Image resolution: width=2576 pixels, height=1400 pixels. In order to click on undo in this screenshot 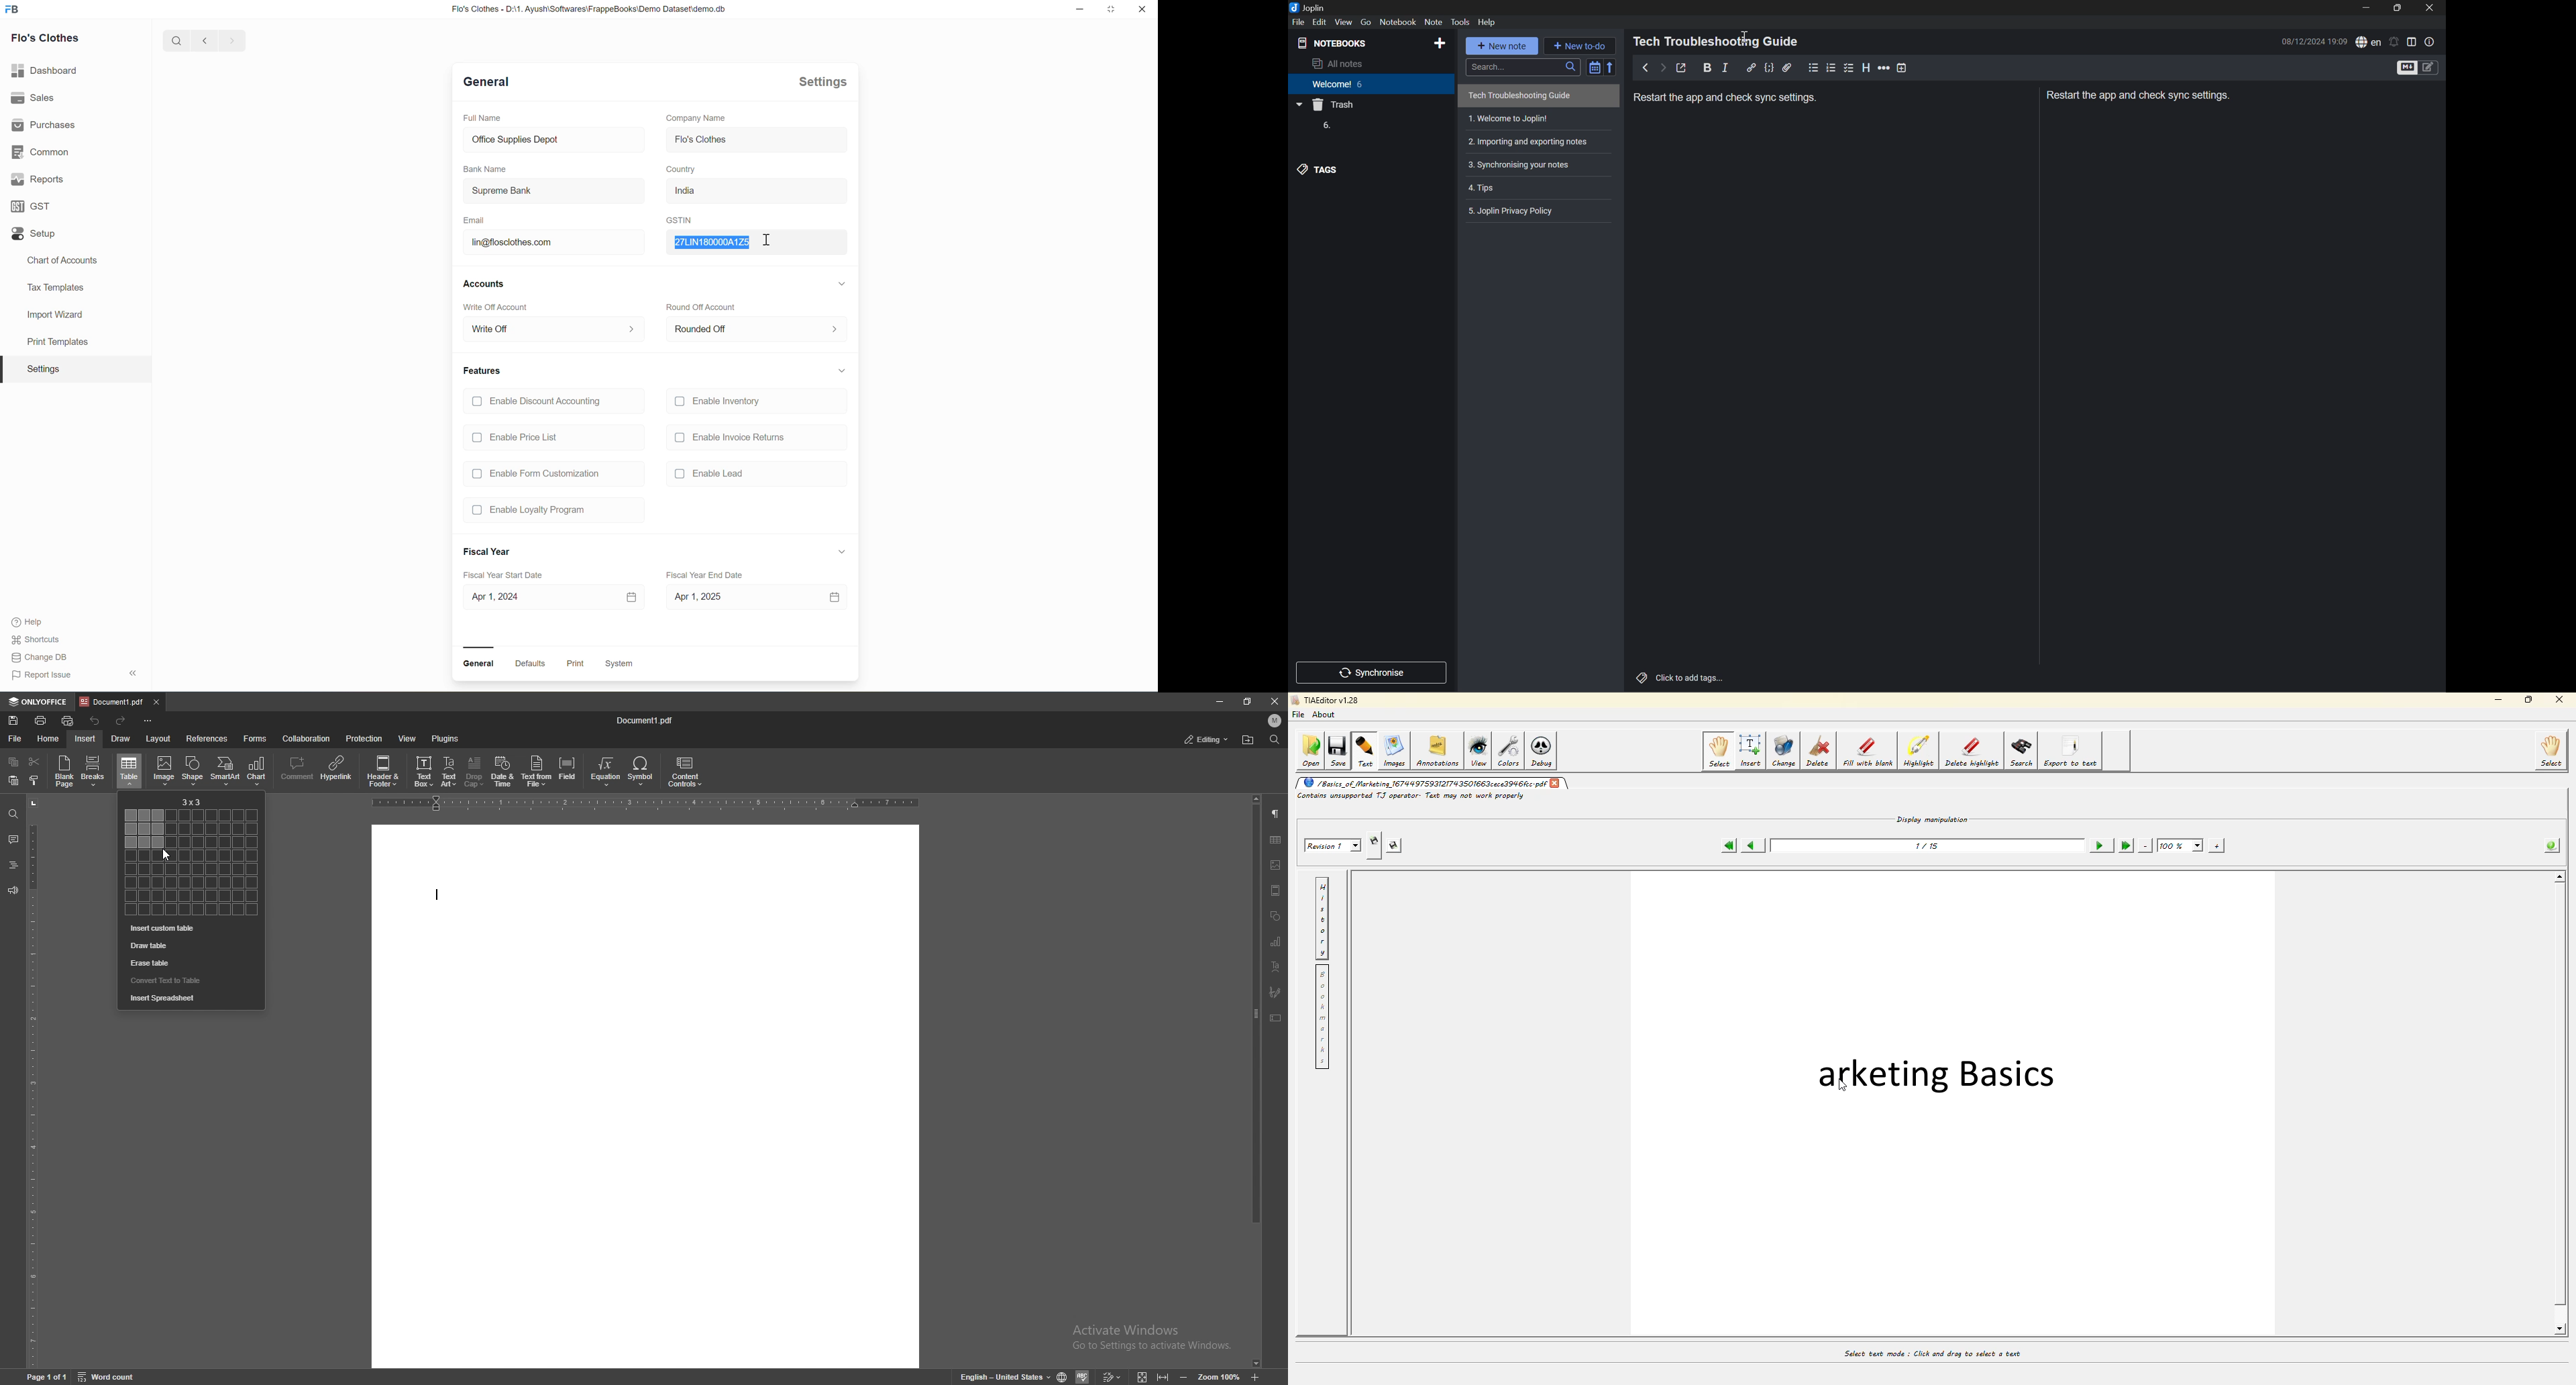, I will do `click(97, 720)`.